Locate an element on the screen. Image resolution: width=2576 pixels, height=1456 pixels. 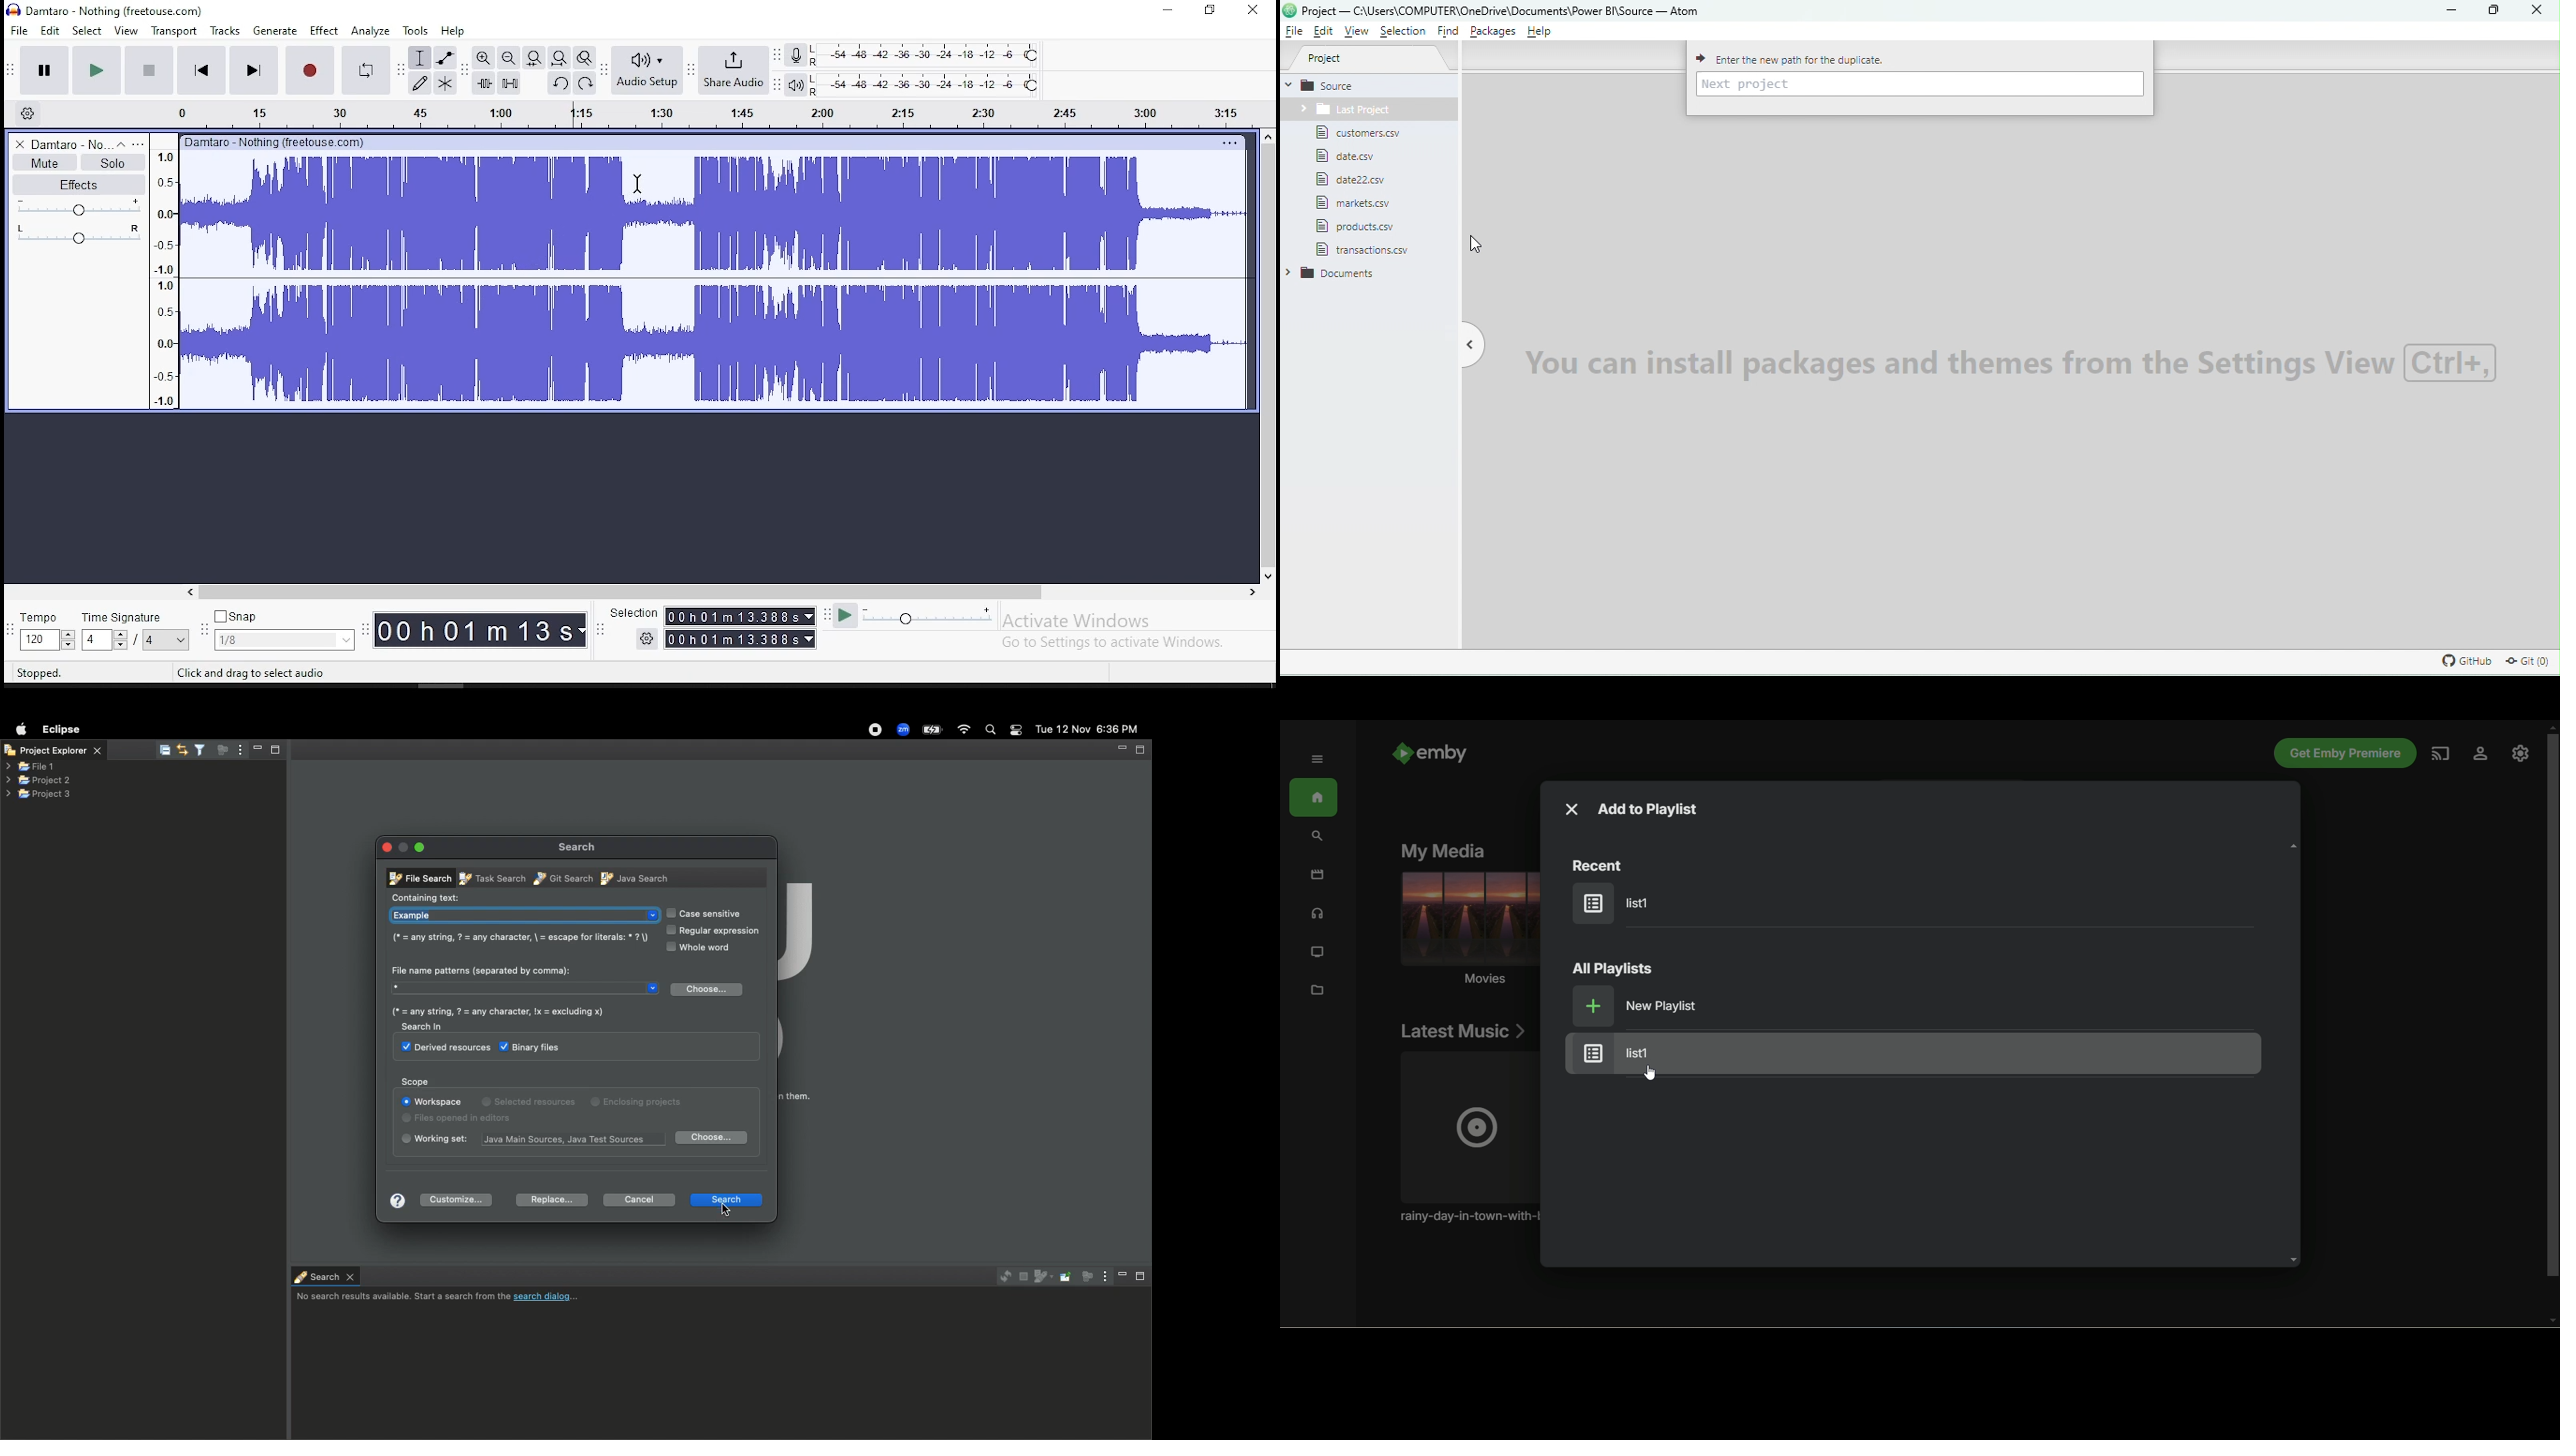
emby is located at coordinates (1443, 753).